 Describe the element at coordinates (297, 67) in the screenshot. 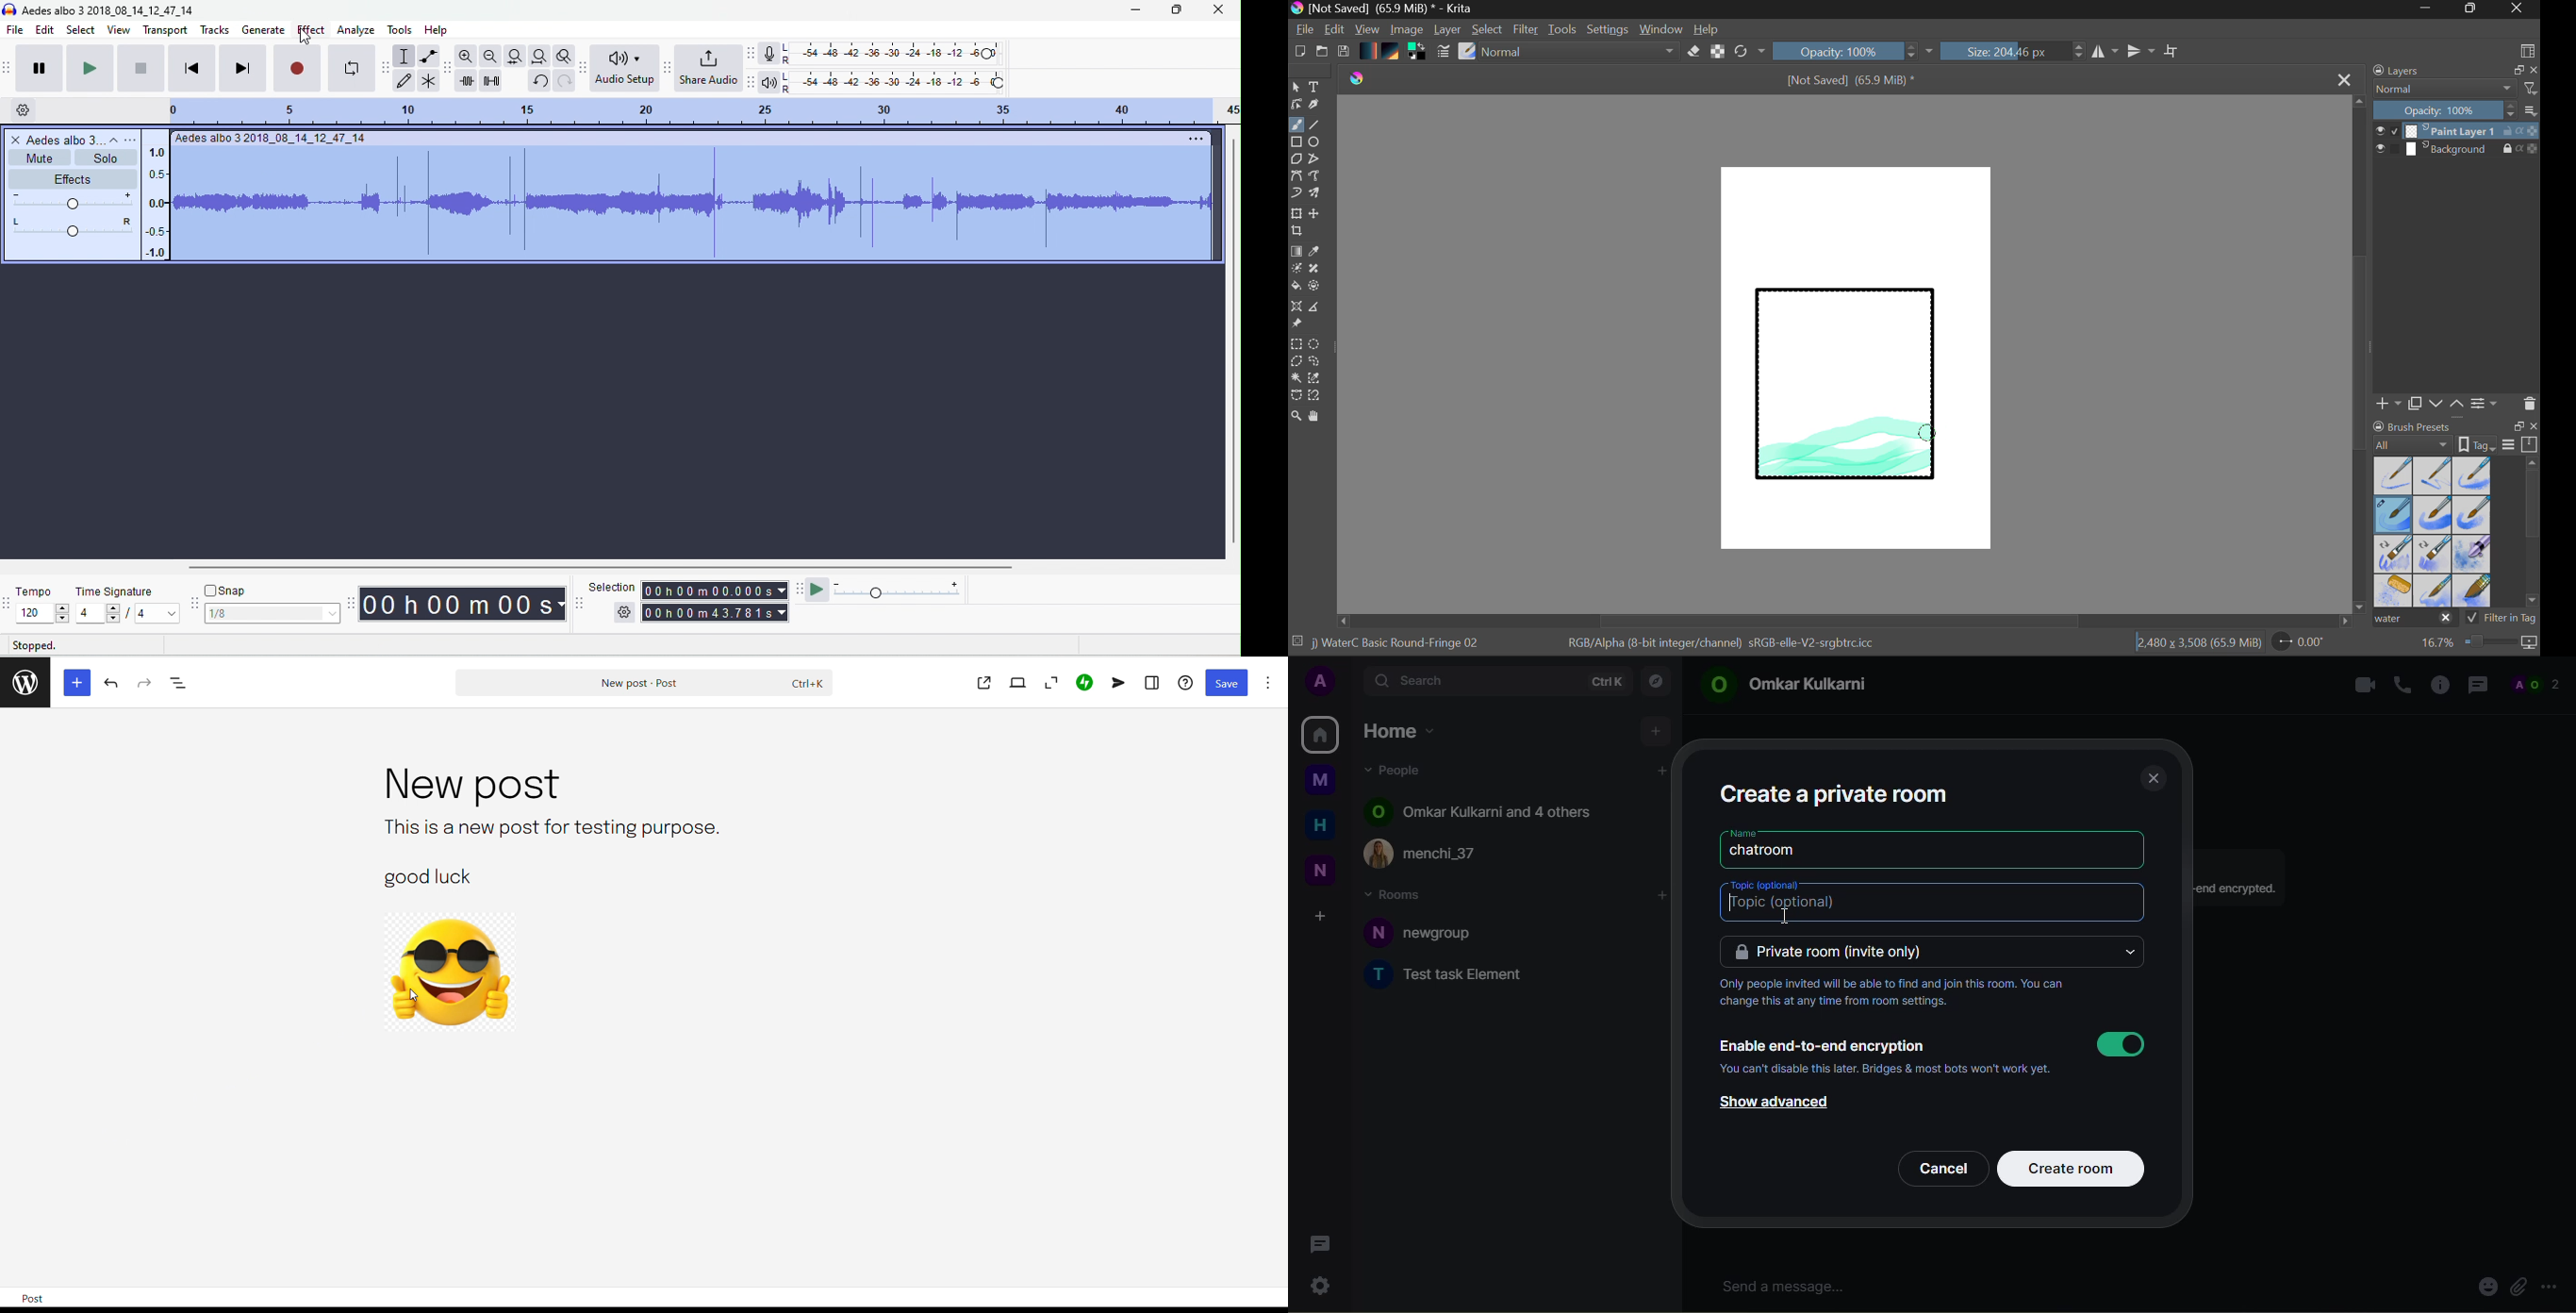

I see `record` at that location.